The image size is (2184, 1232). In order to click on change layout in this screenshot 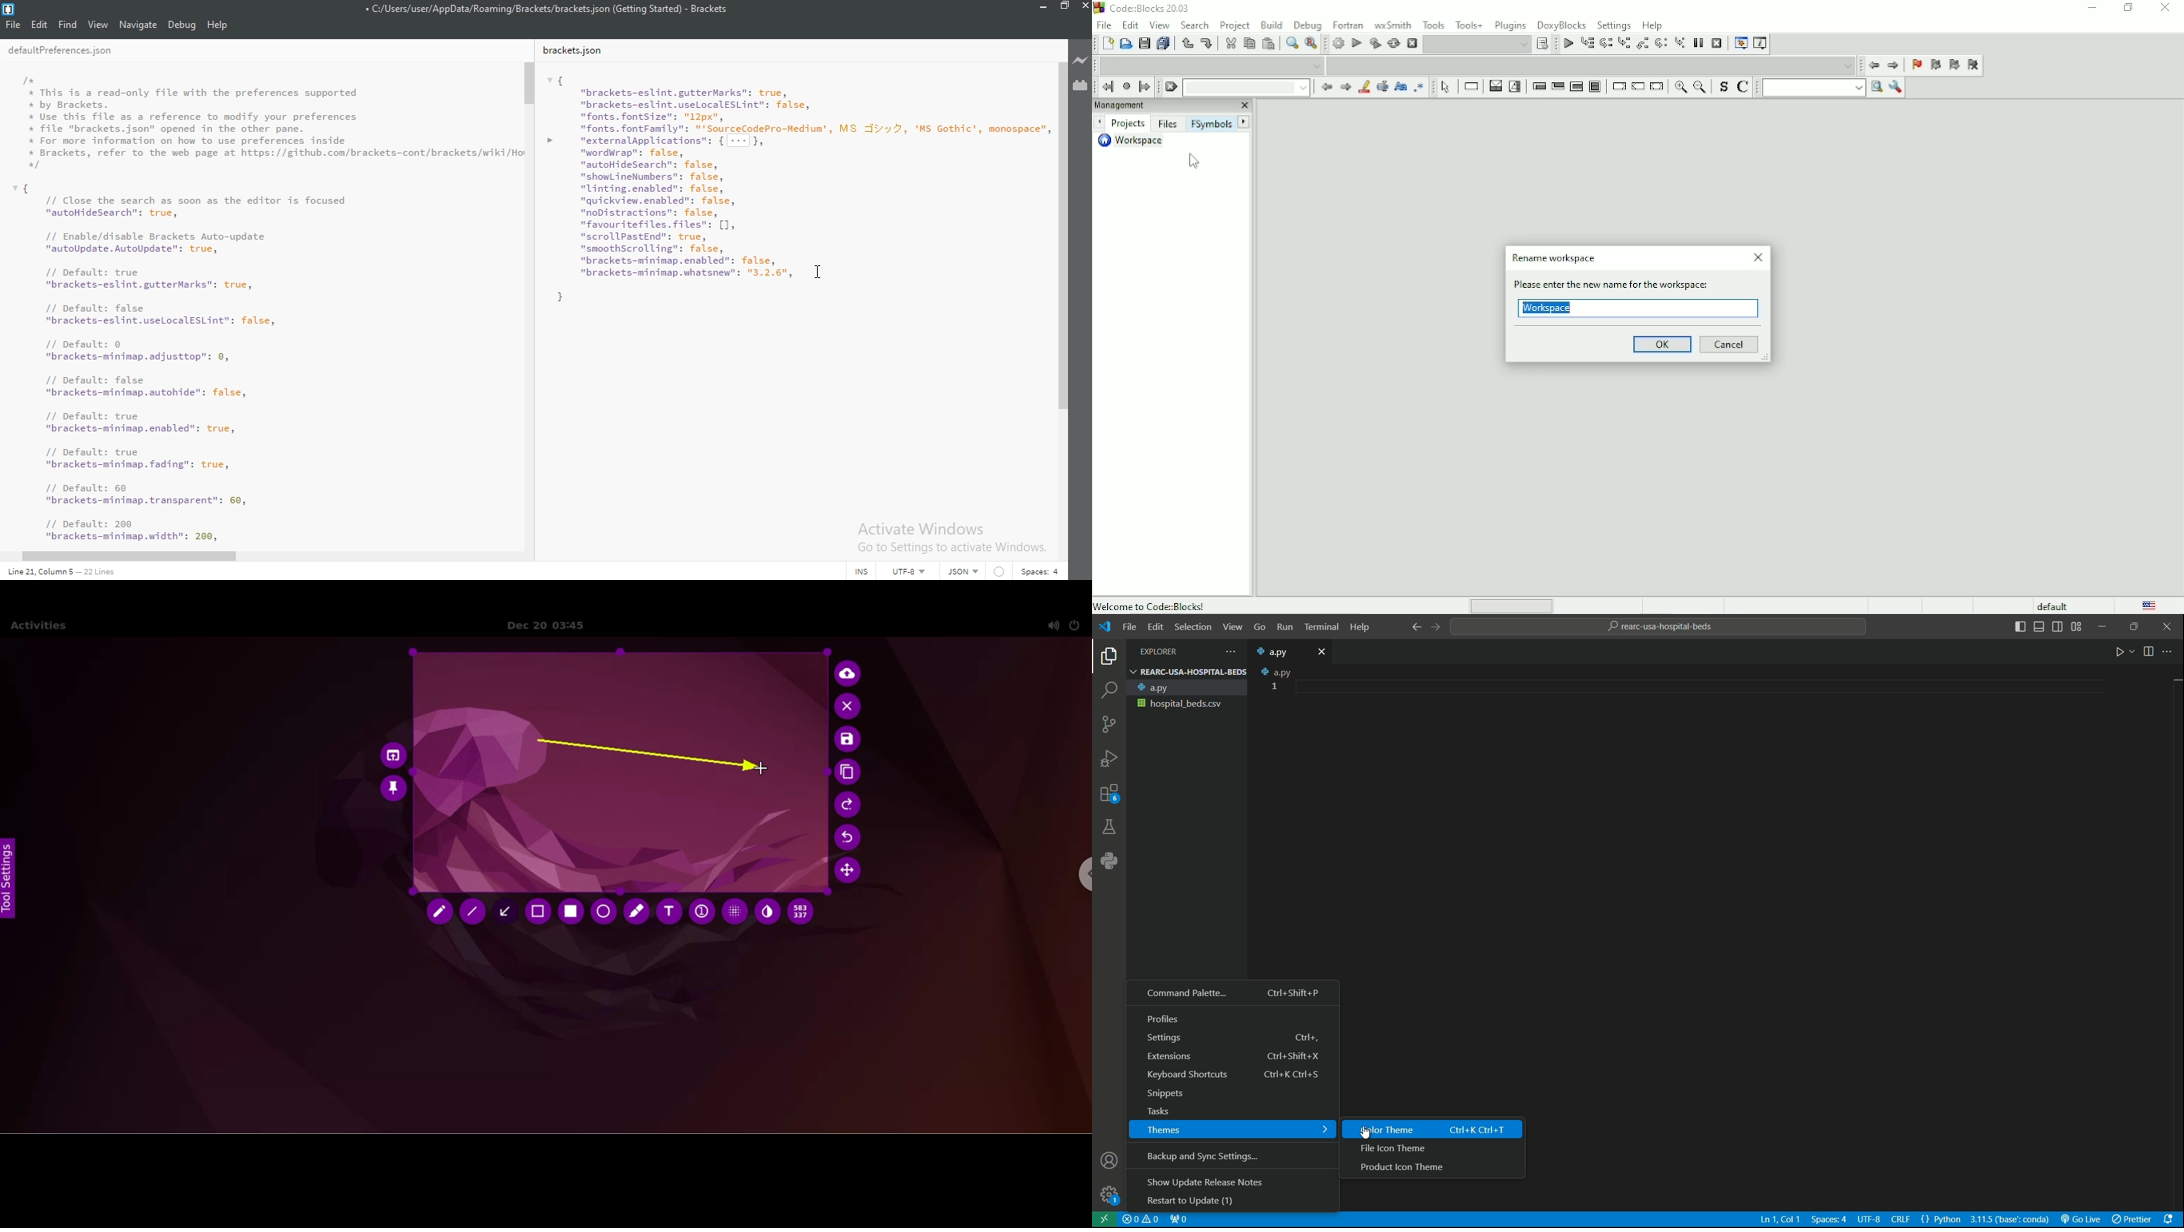, I will do `click(2077, 627)`.